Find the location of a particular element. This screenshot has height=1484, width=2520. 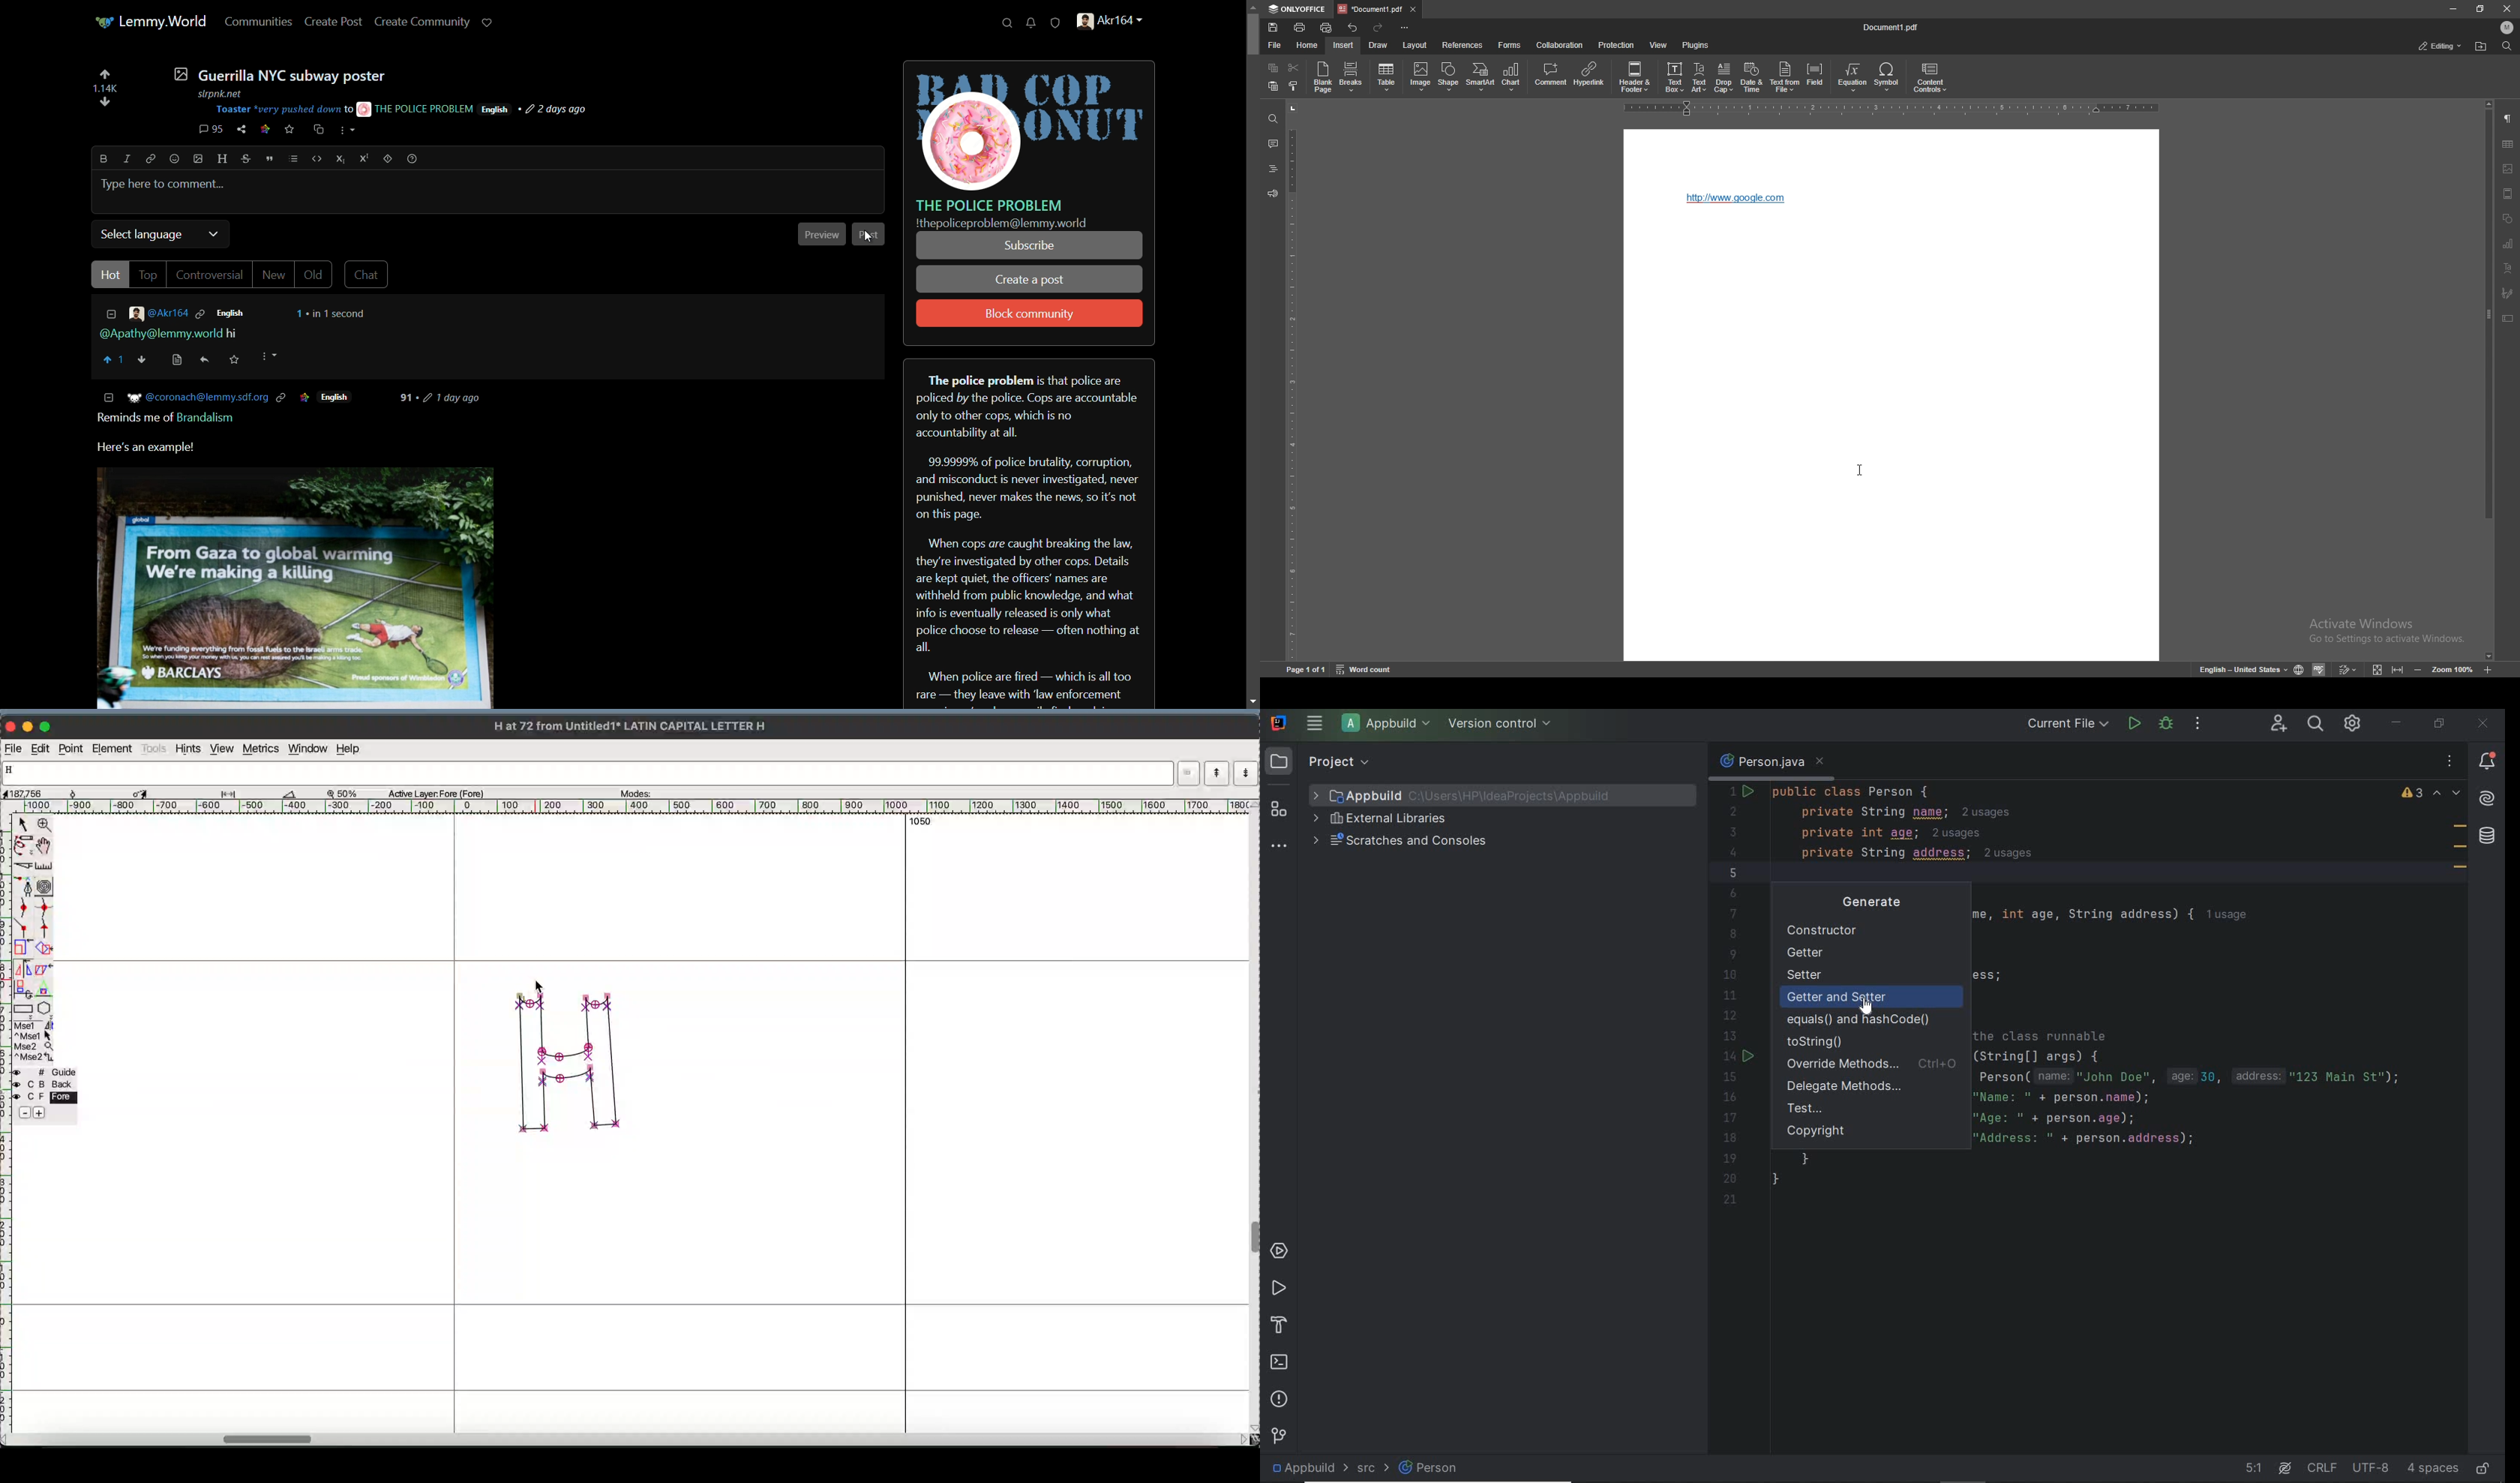

smart art is located at coordinates (1481, 77).